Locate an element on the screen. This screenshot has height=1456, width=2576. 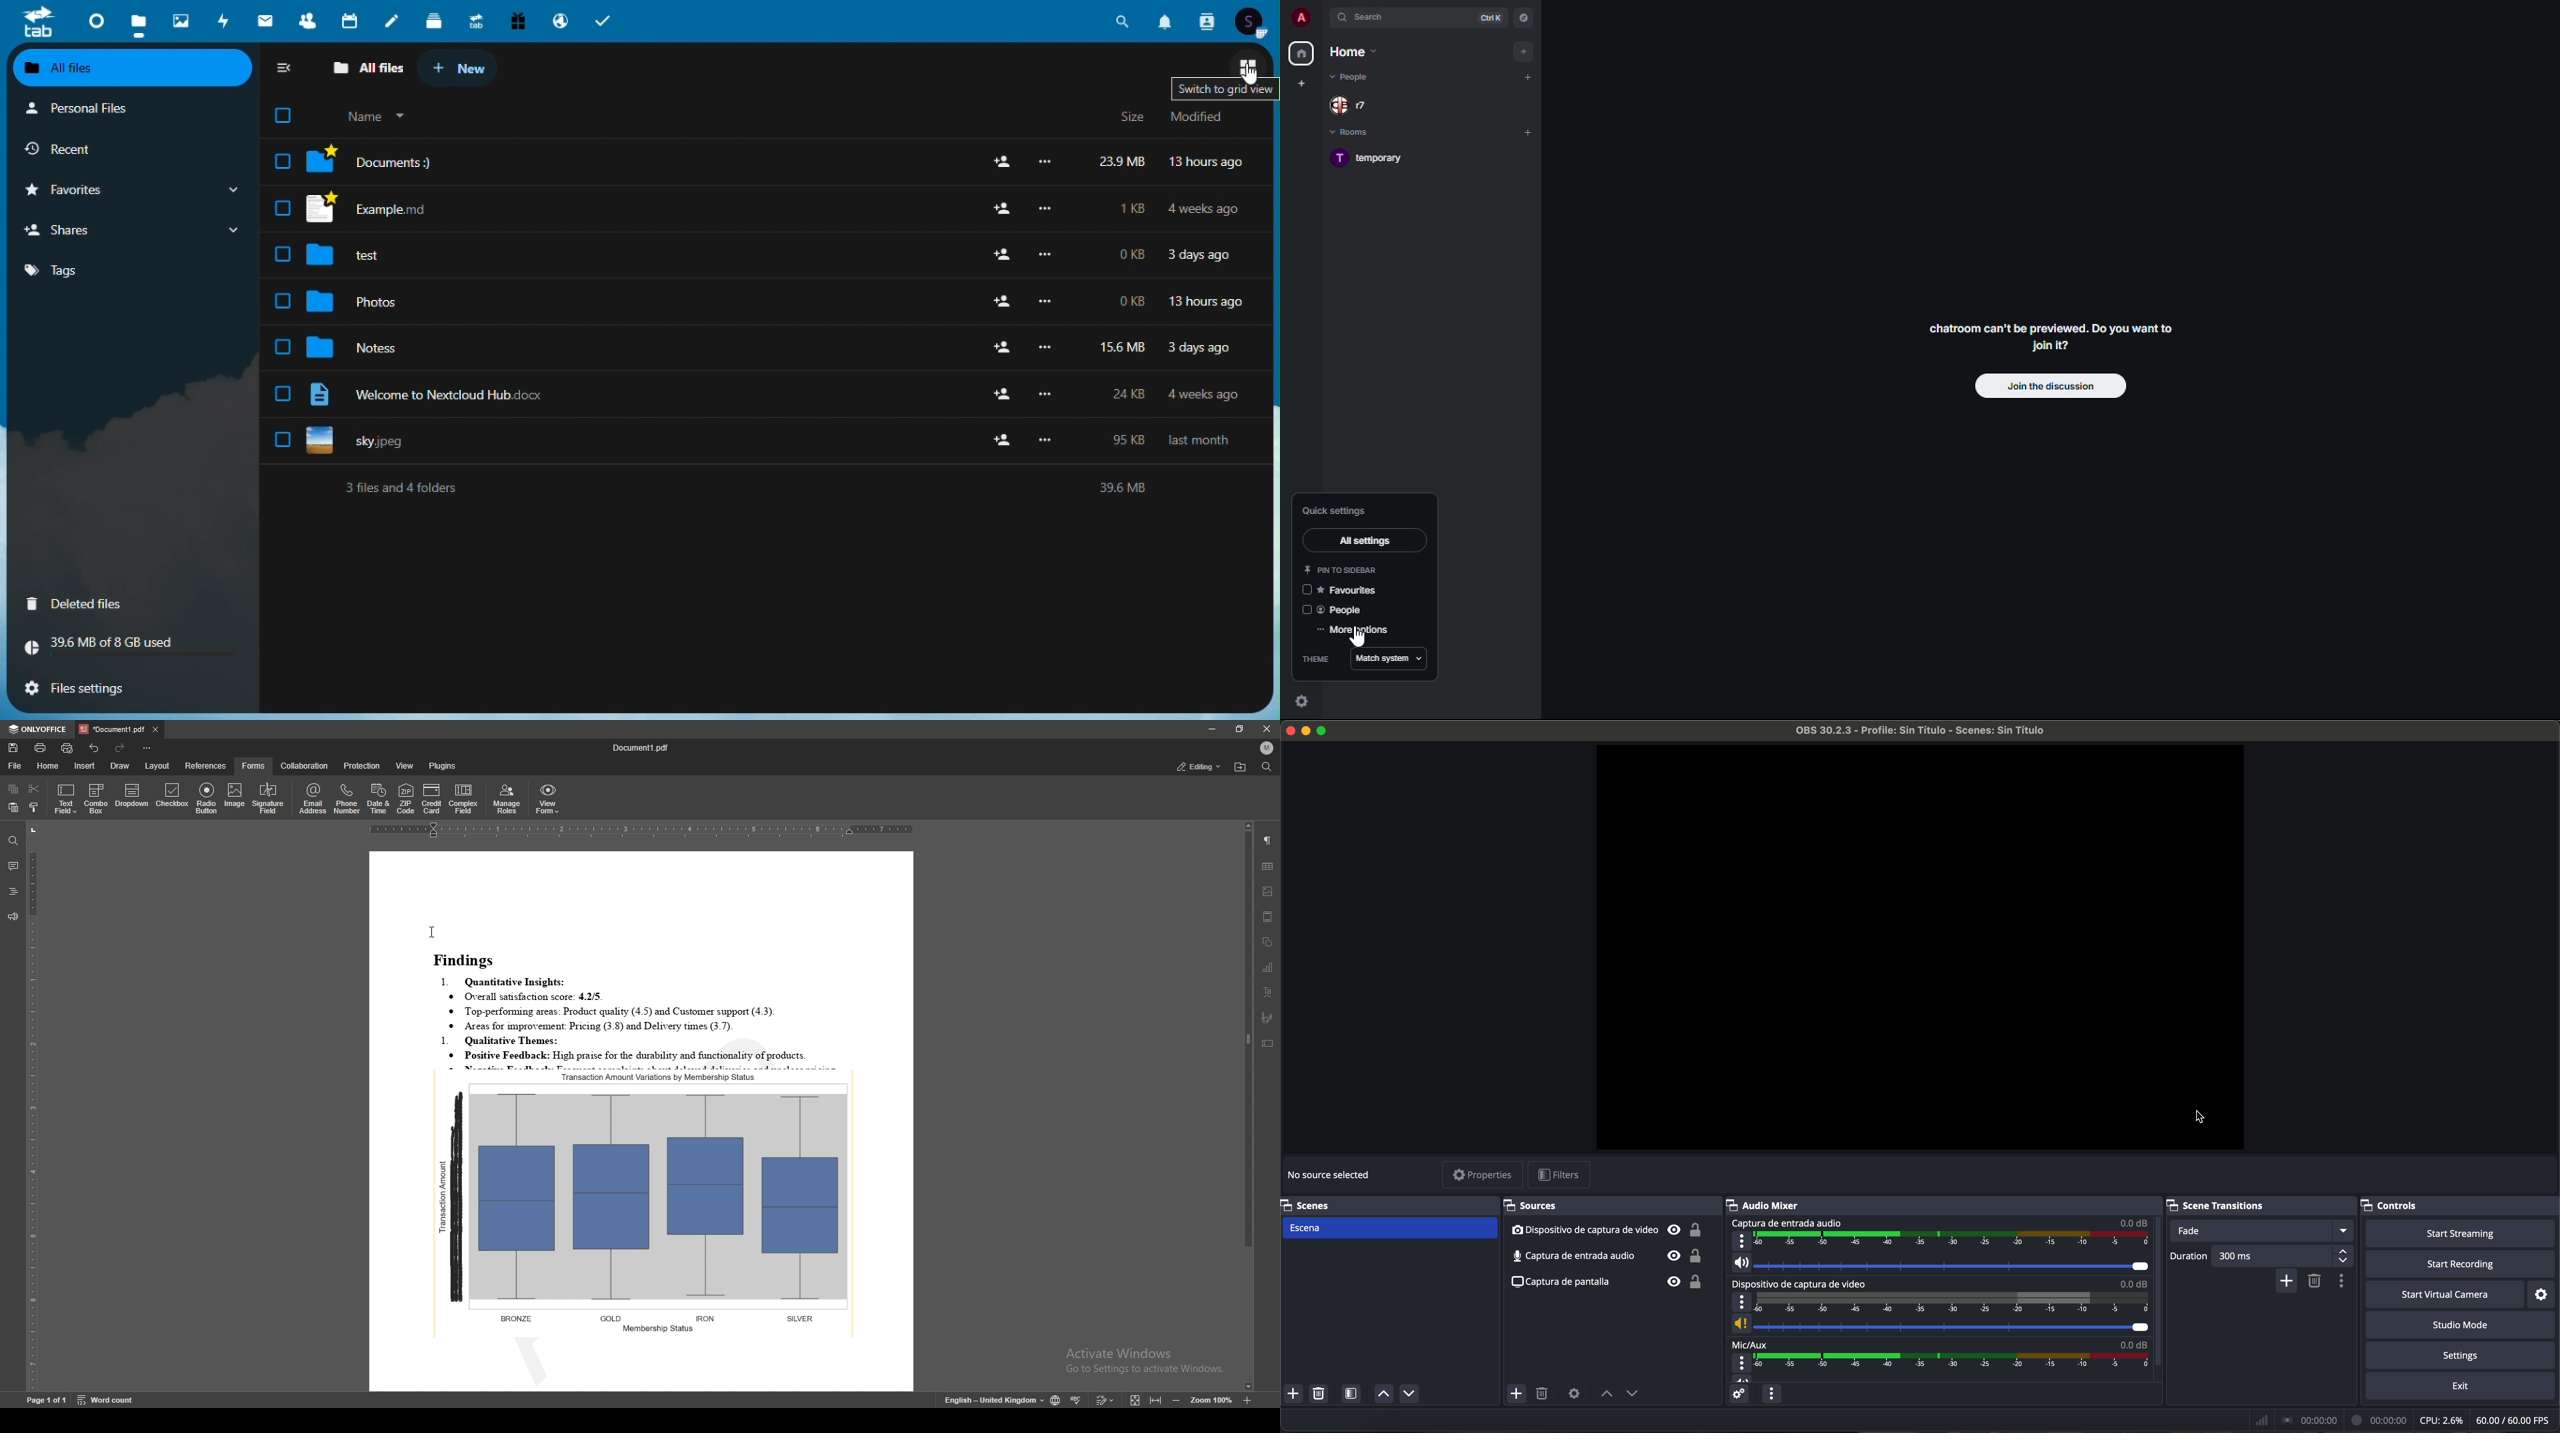
last month is located at coordinates (1202, 443).